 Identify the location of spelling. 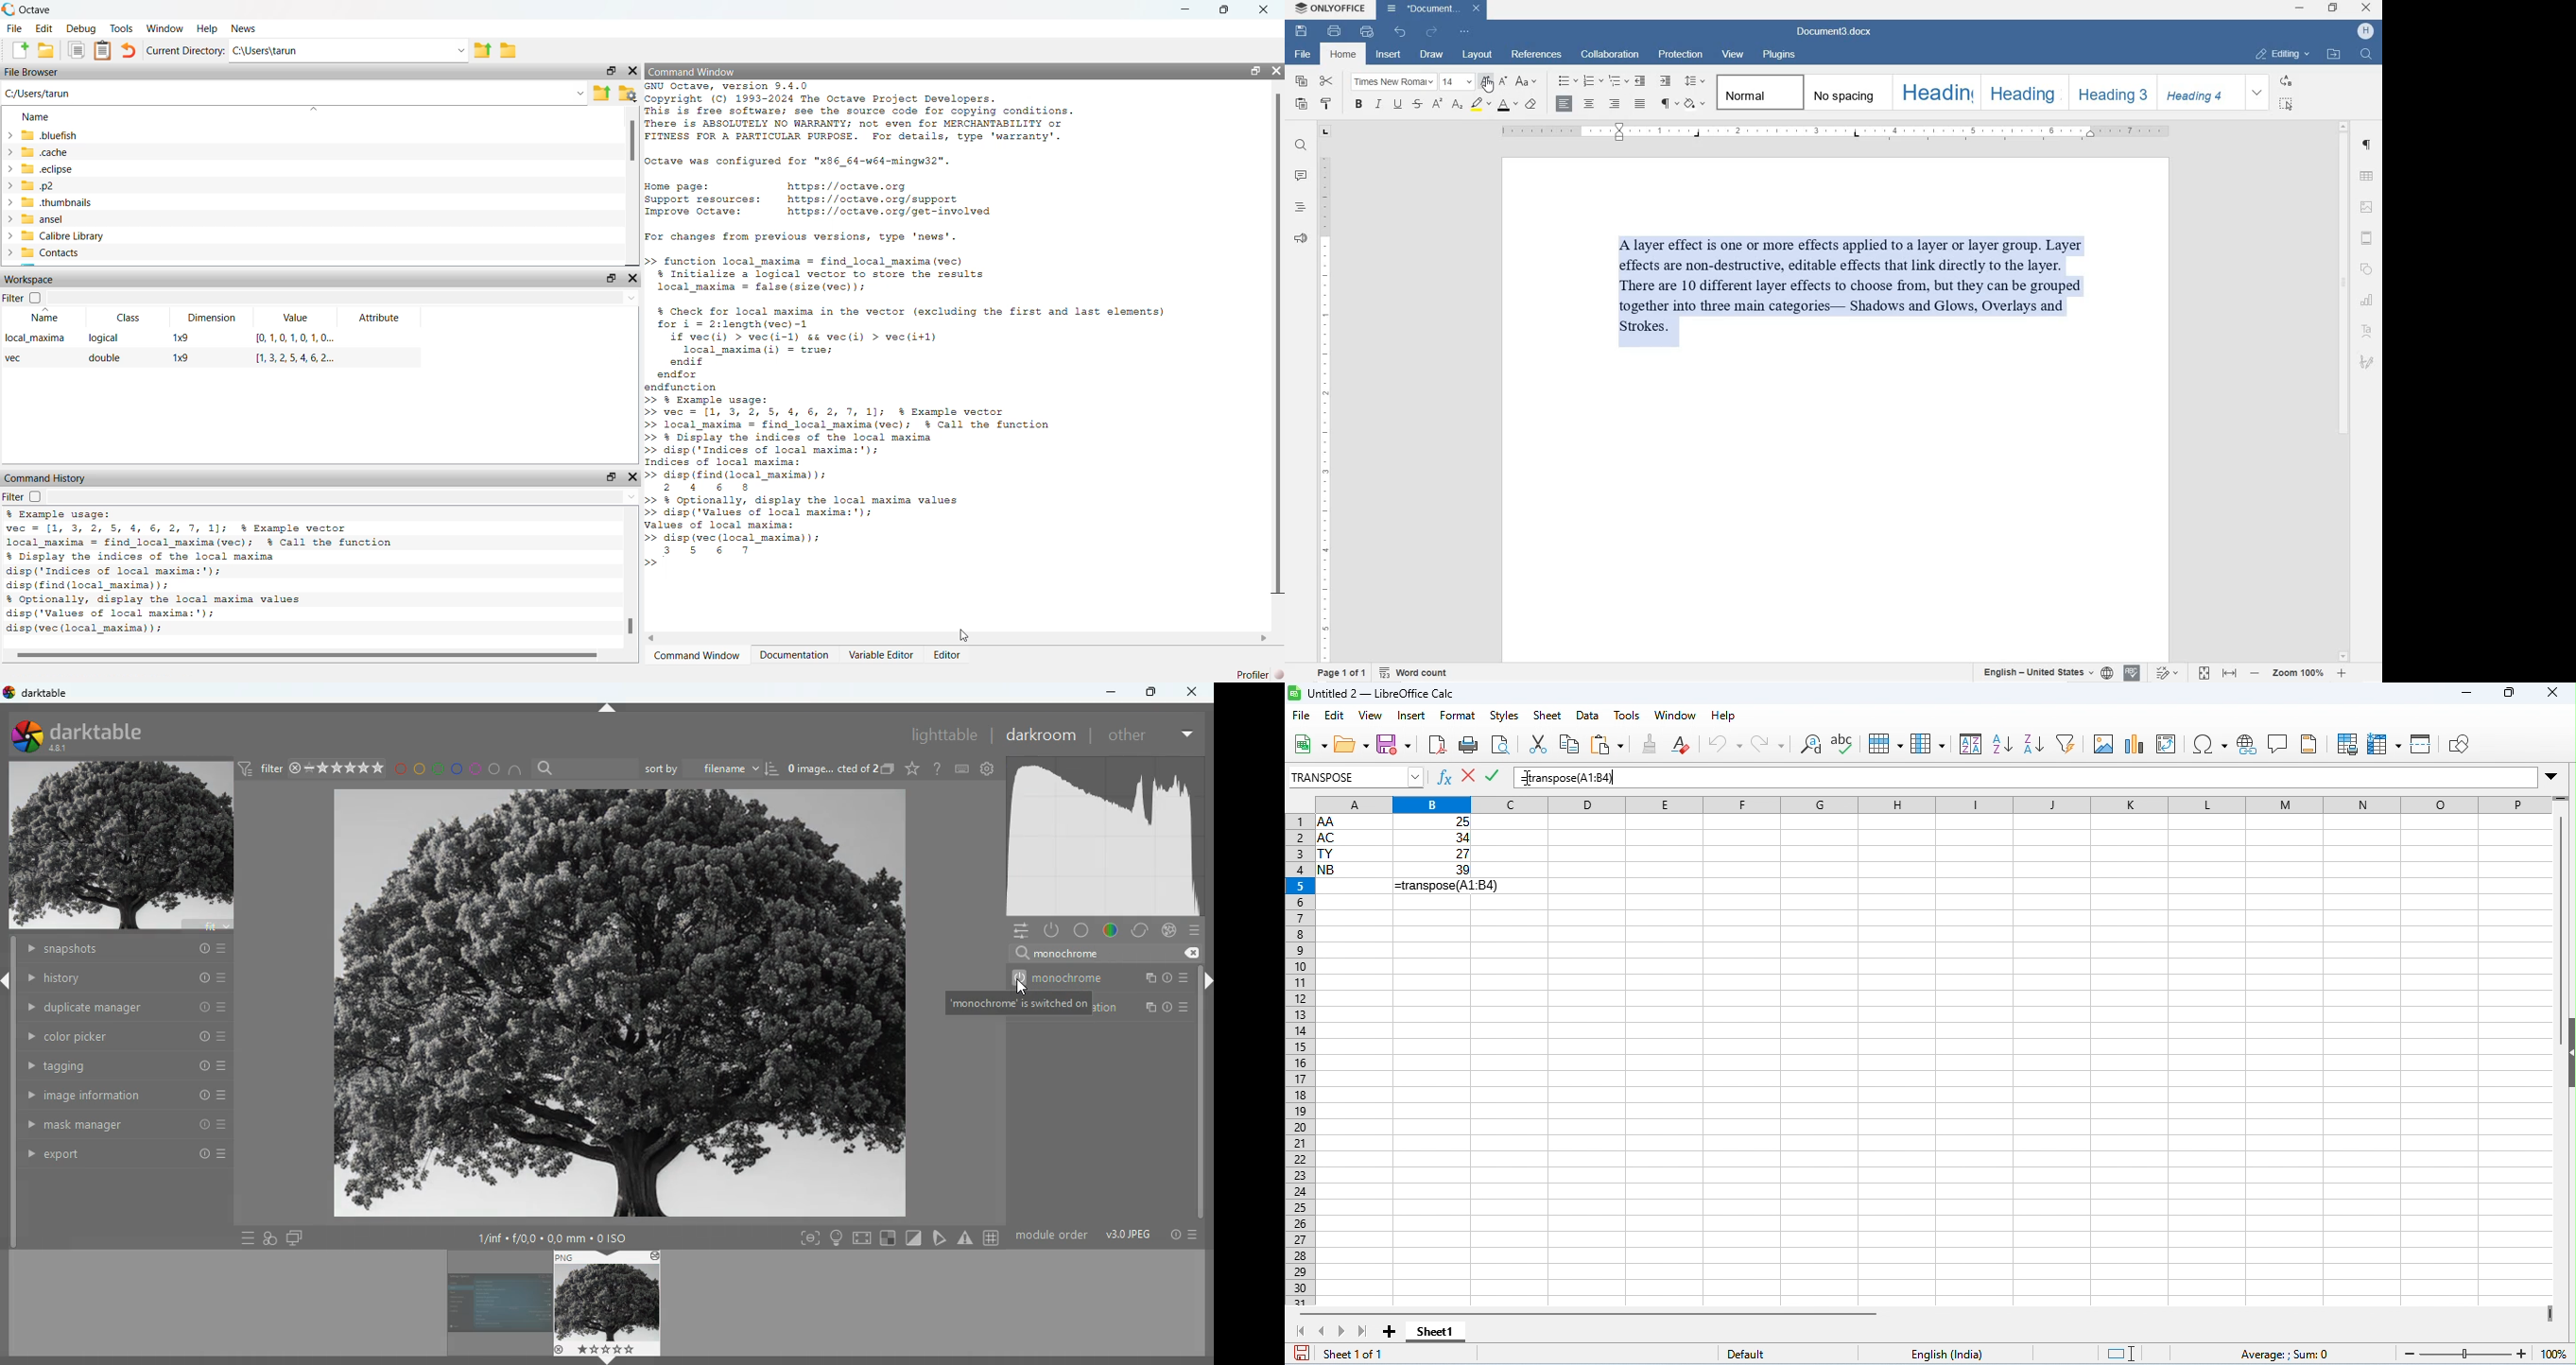
(1844, 743).